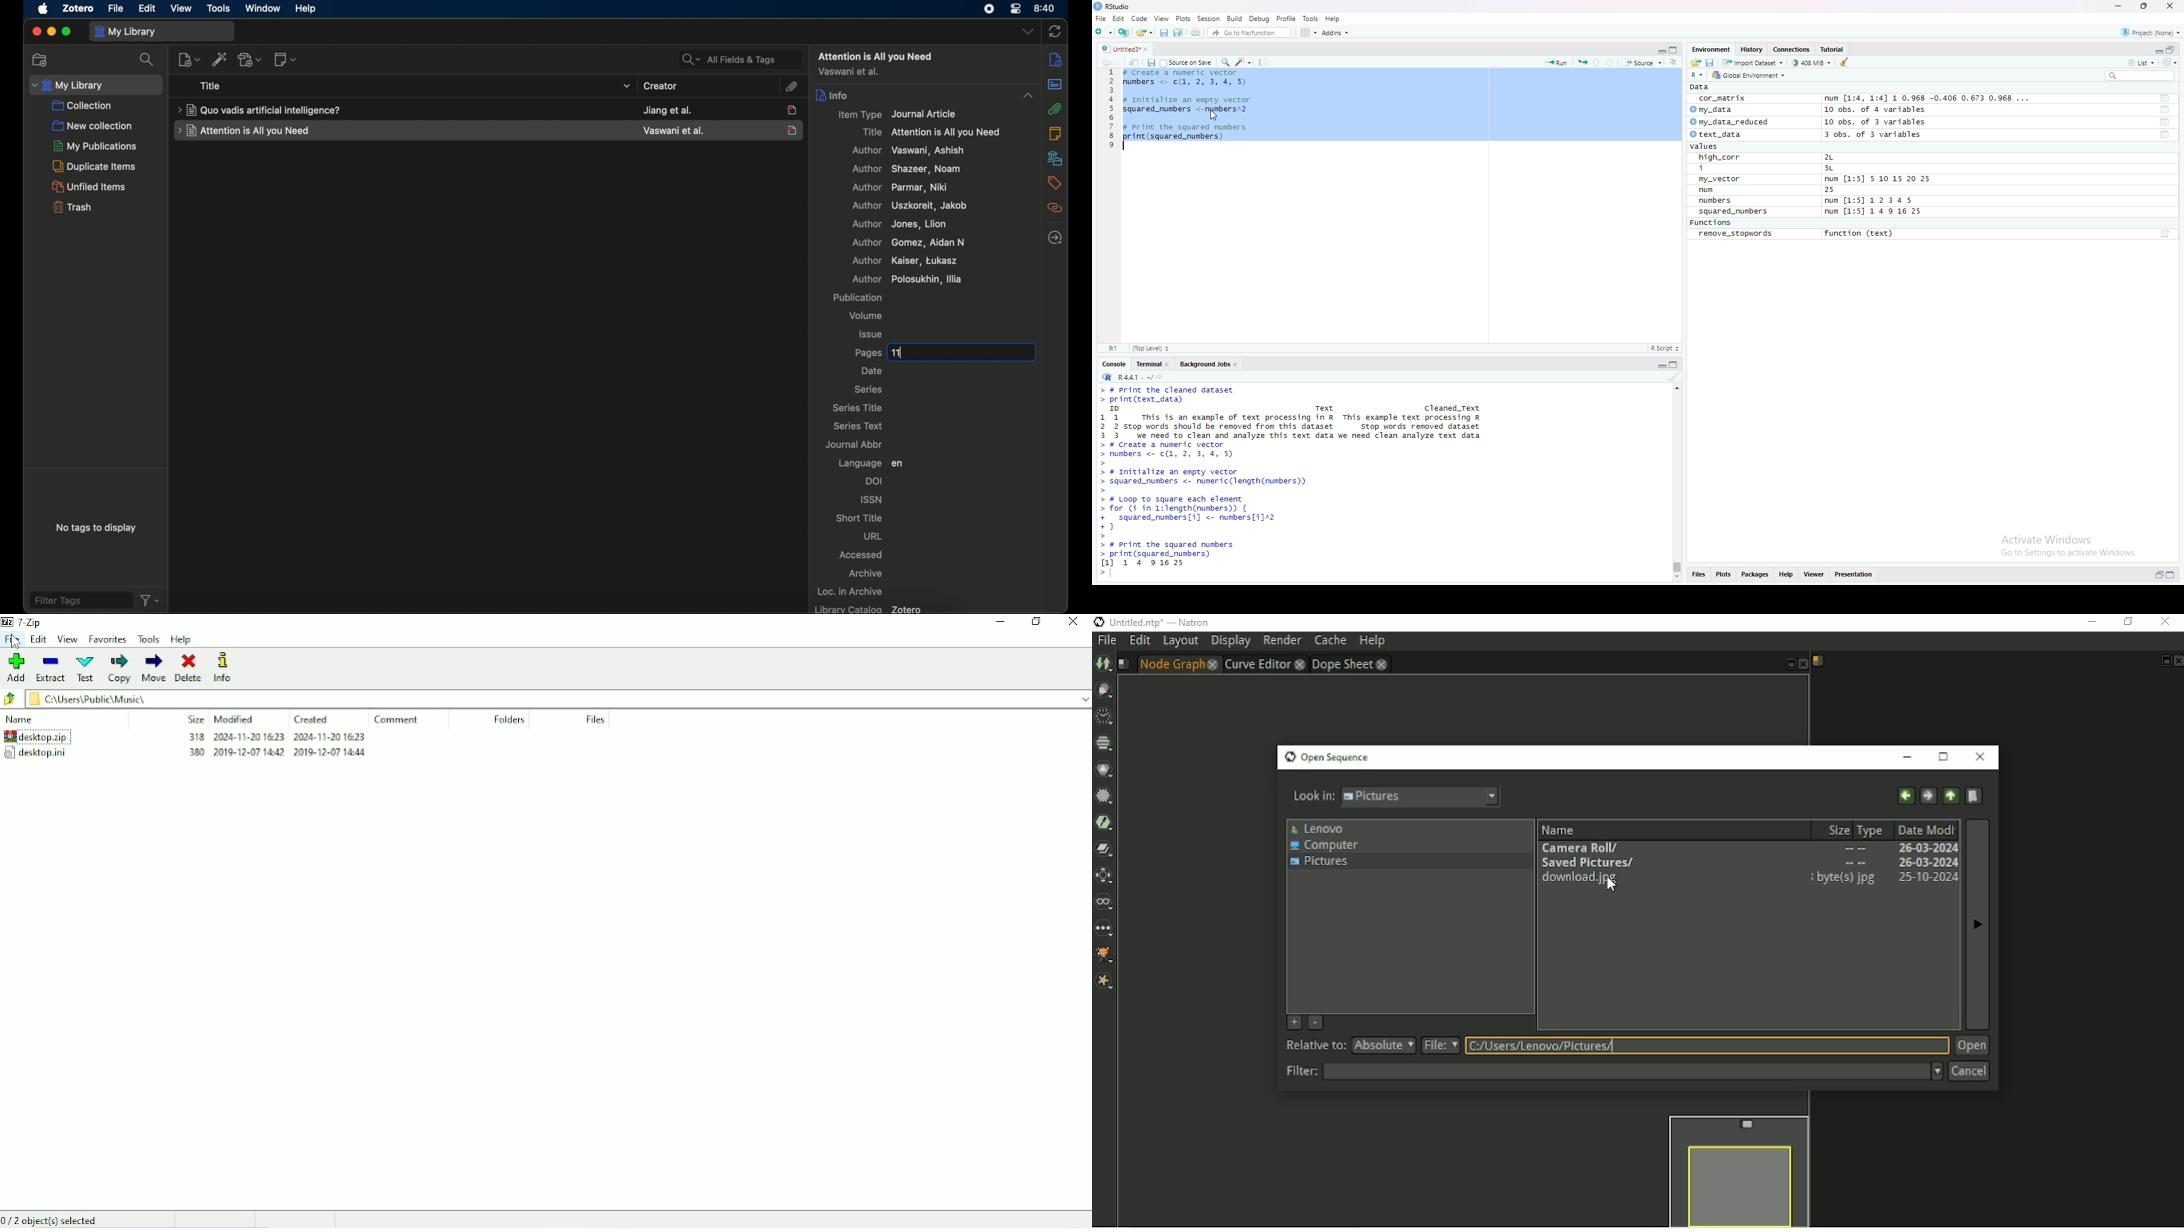 This screenshot has height=1232, width=2184. I want to click on show in new window, so click(1134, 61).